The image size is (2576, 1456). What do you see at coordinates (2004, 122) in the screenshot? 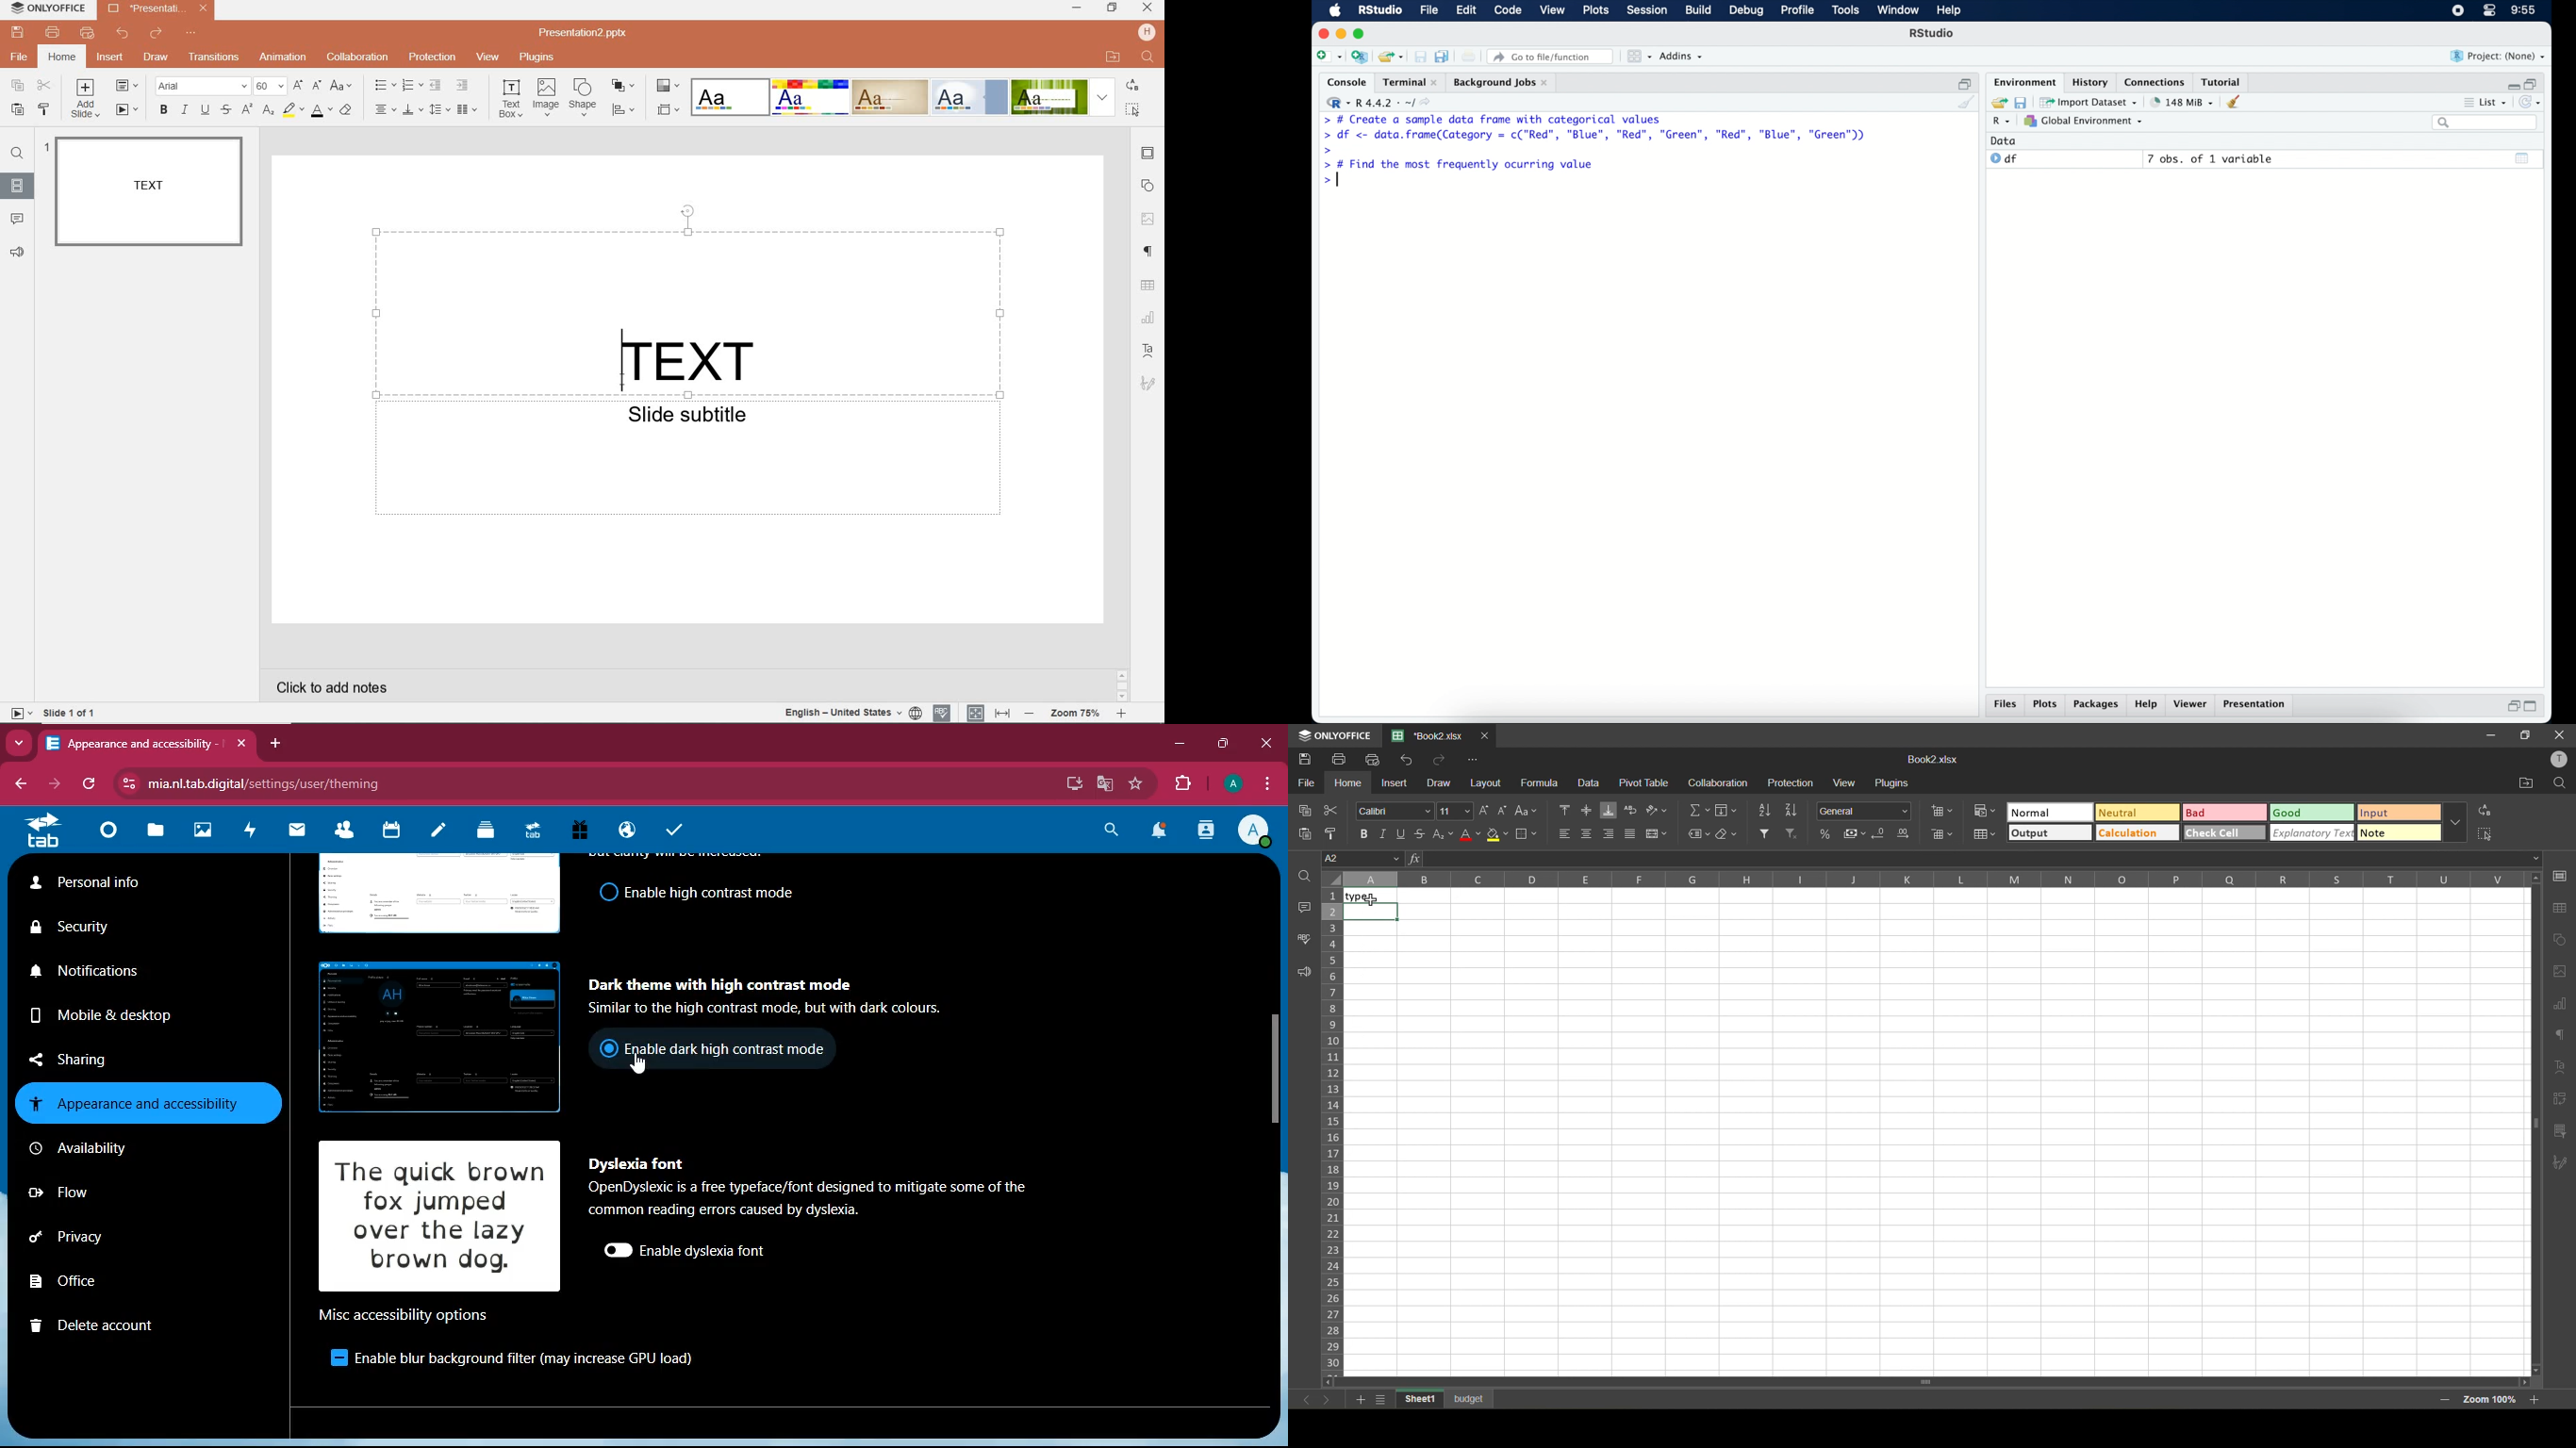
I see `R` at bounding box center [2004, 122].